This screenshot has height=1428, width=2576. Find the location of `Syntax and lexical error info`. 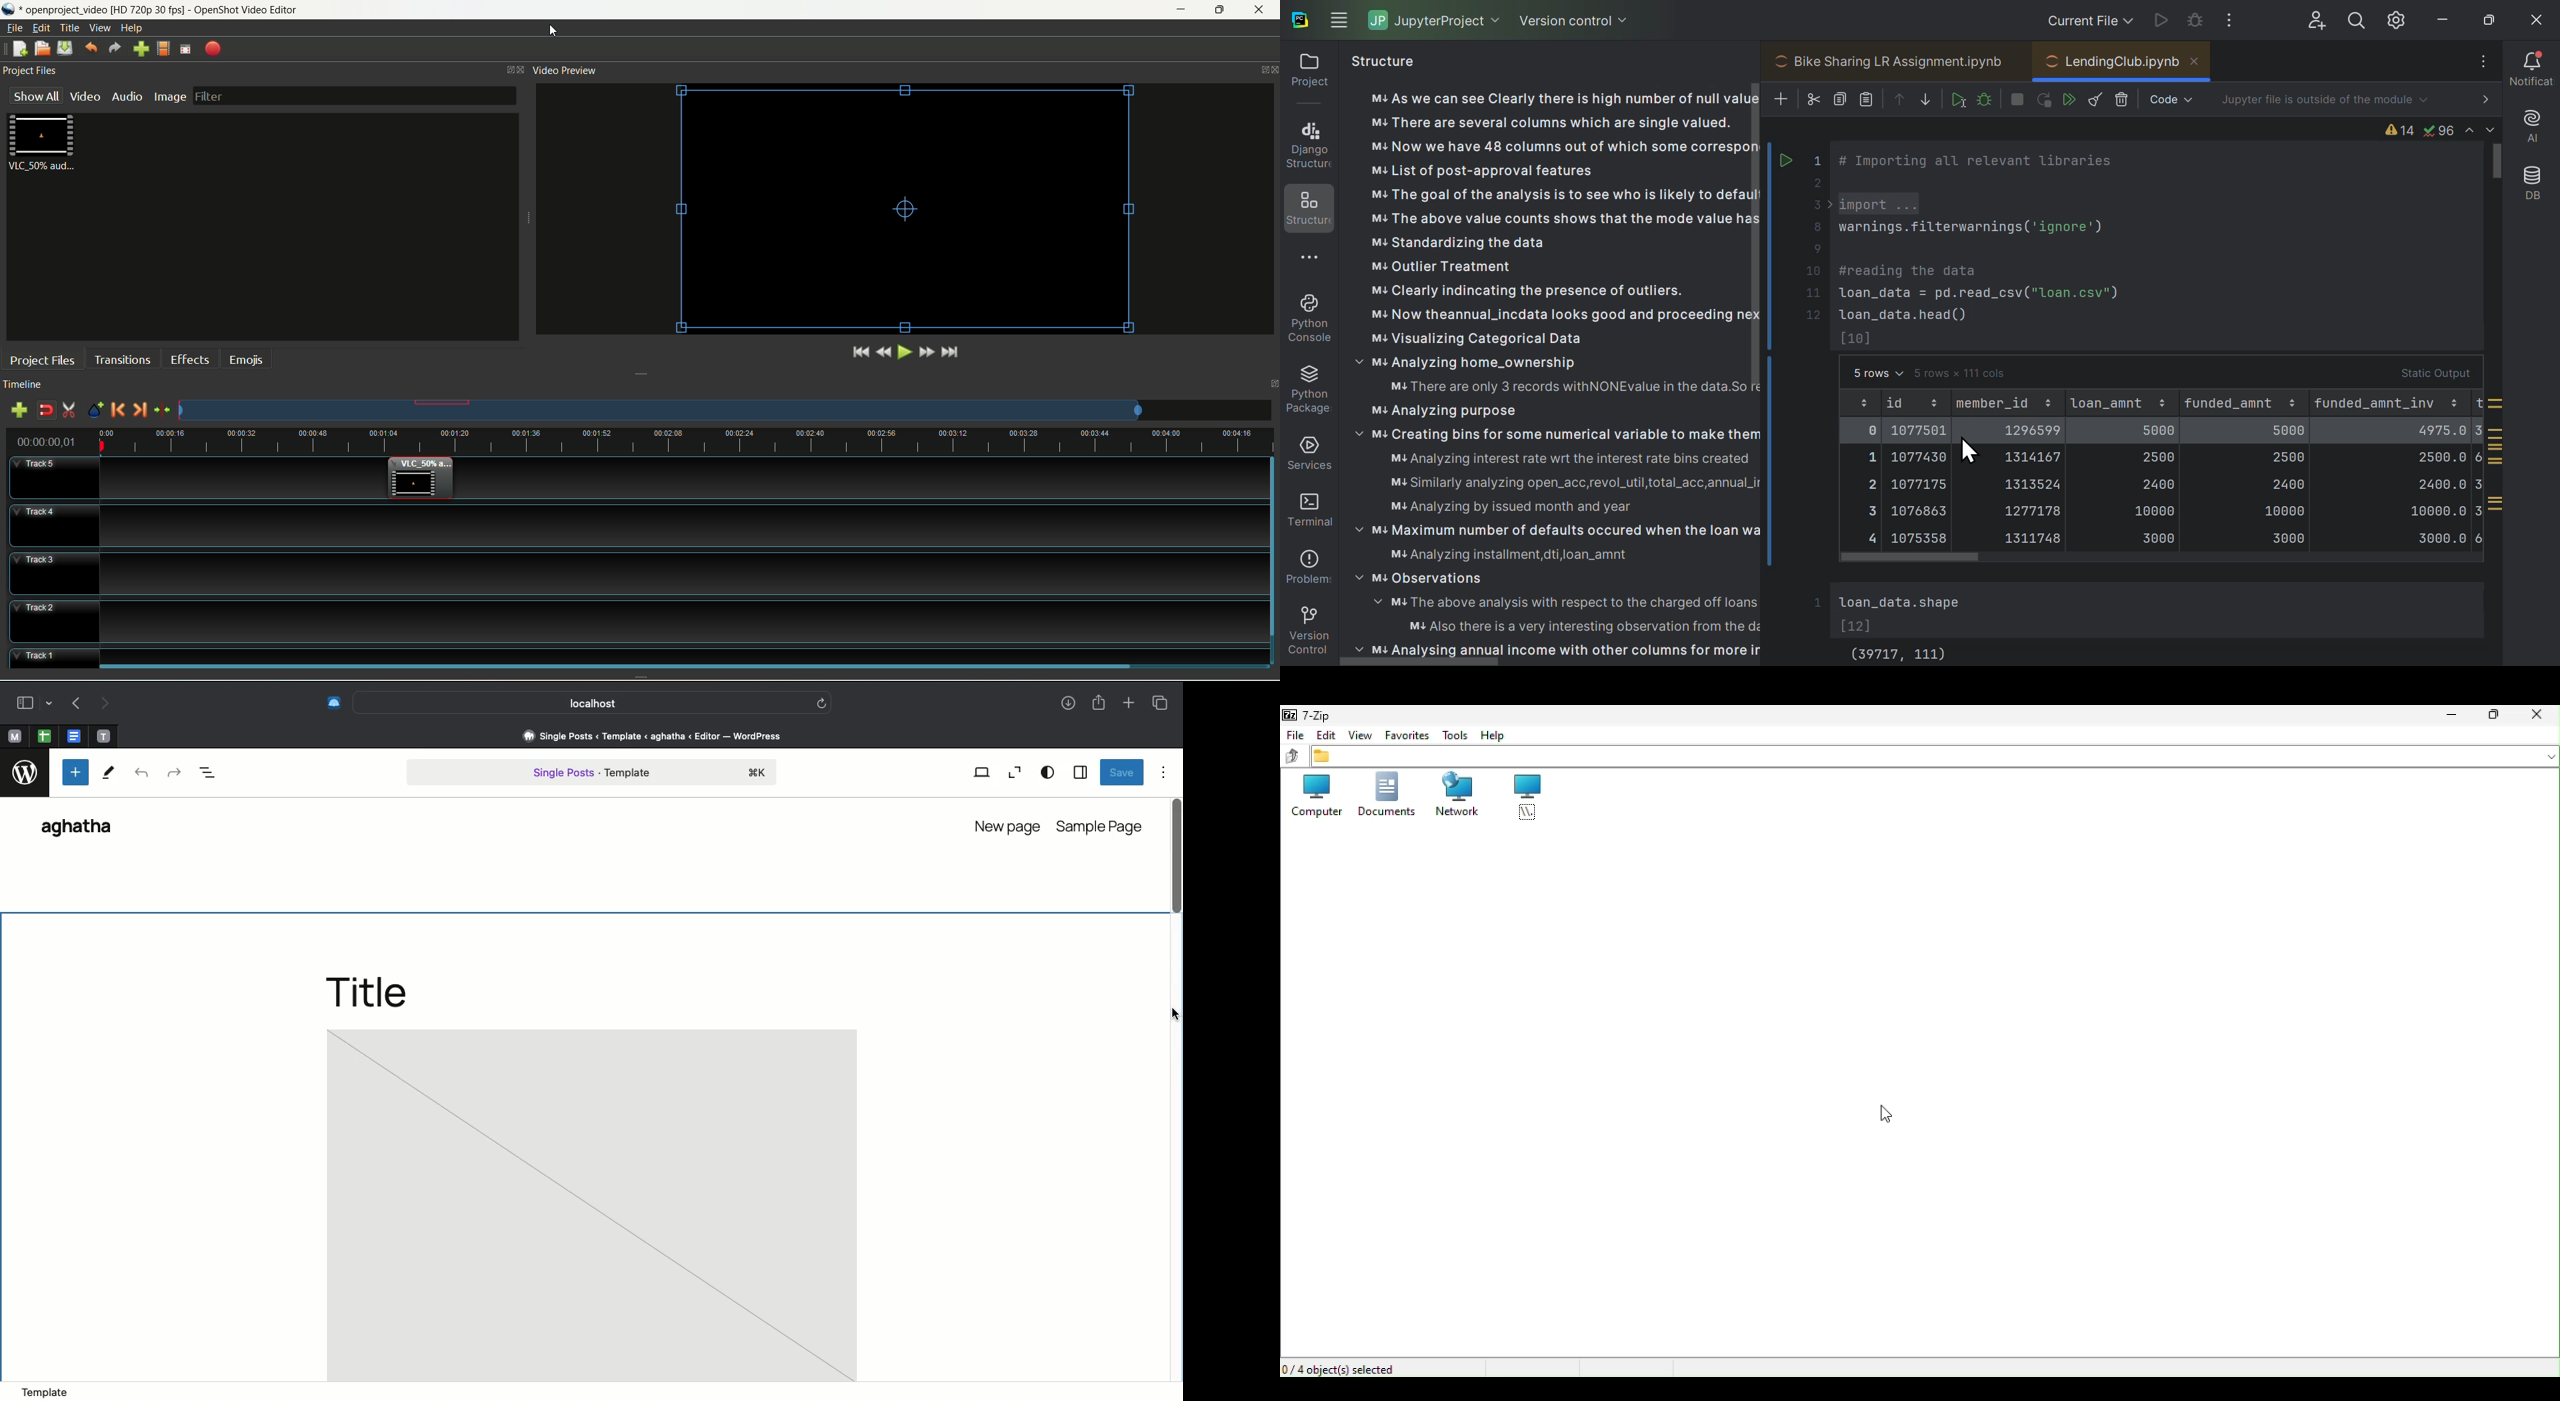

Syntax and lexical error info is located at coordinates (2437, 129).